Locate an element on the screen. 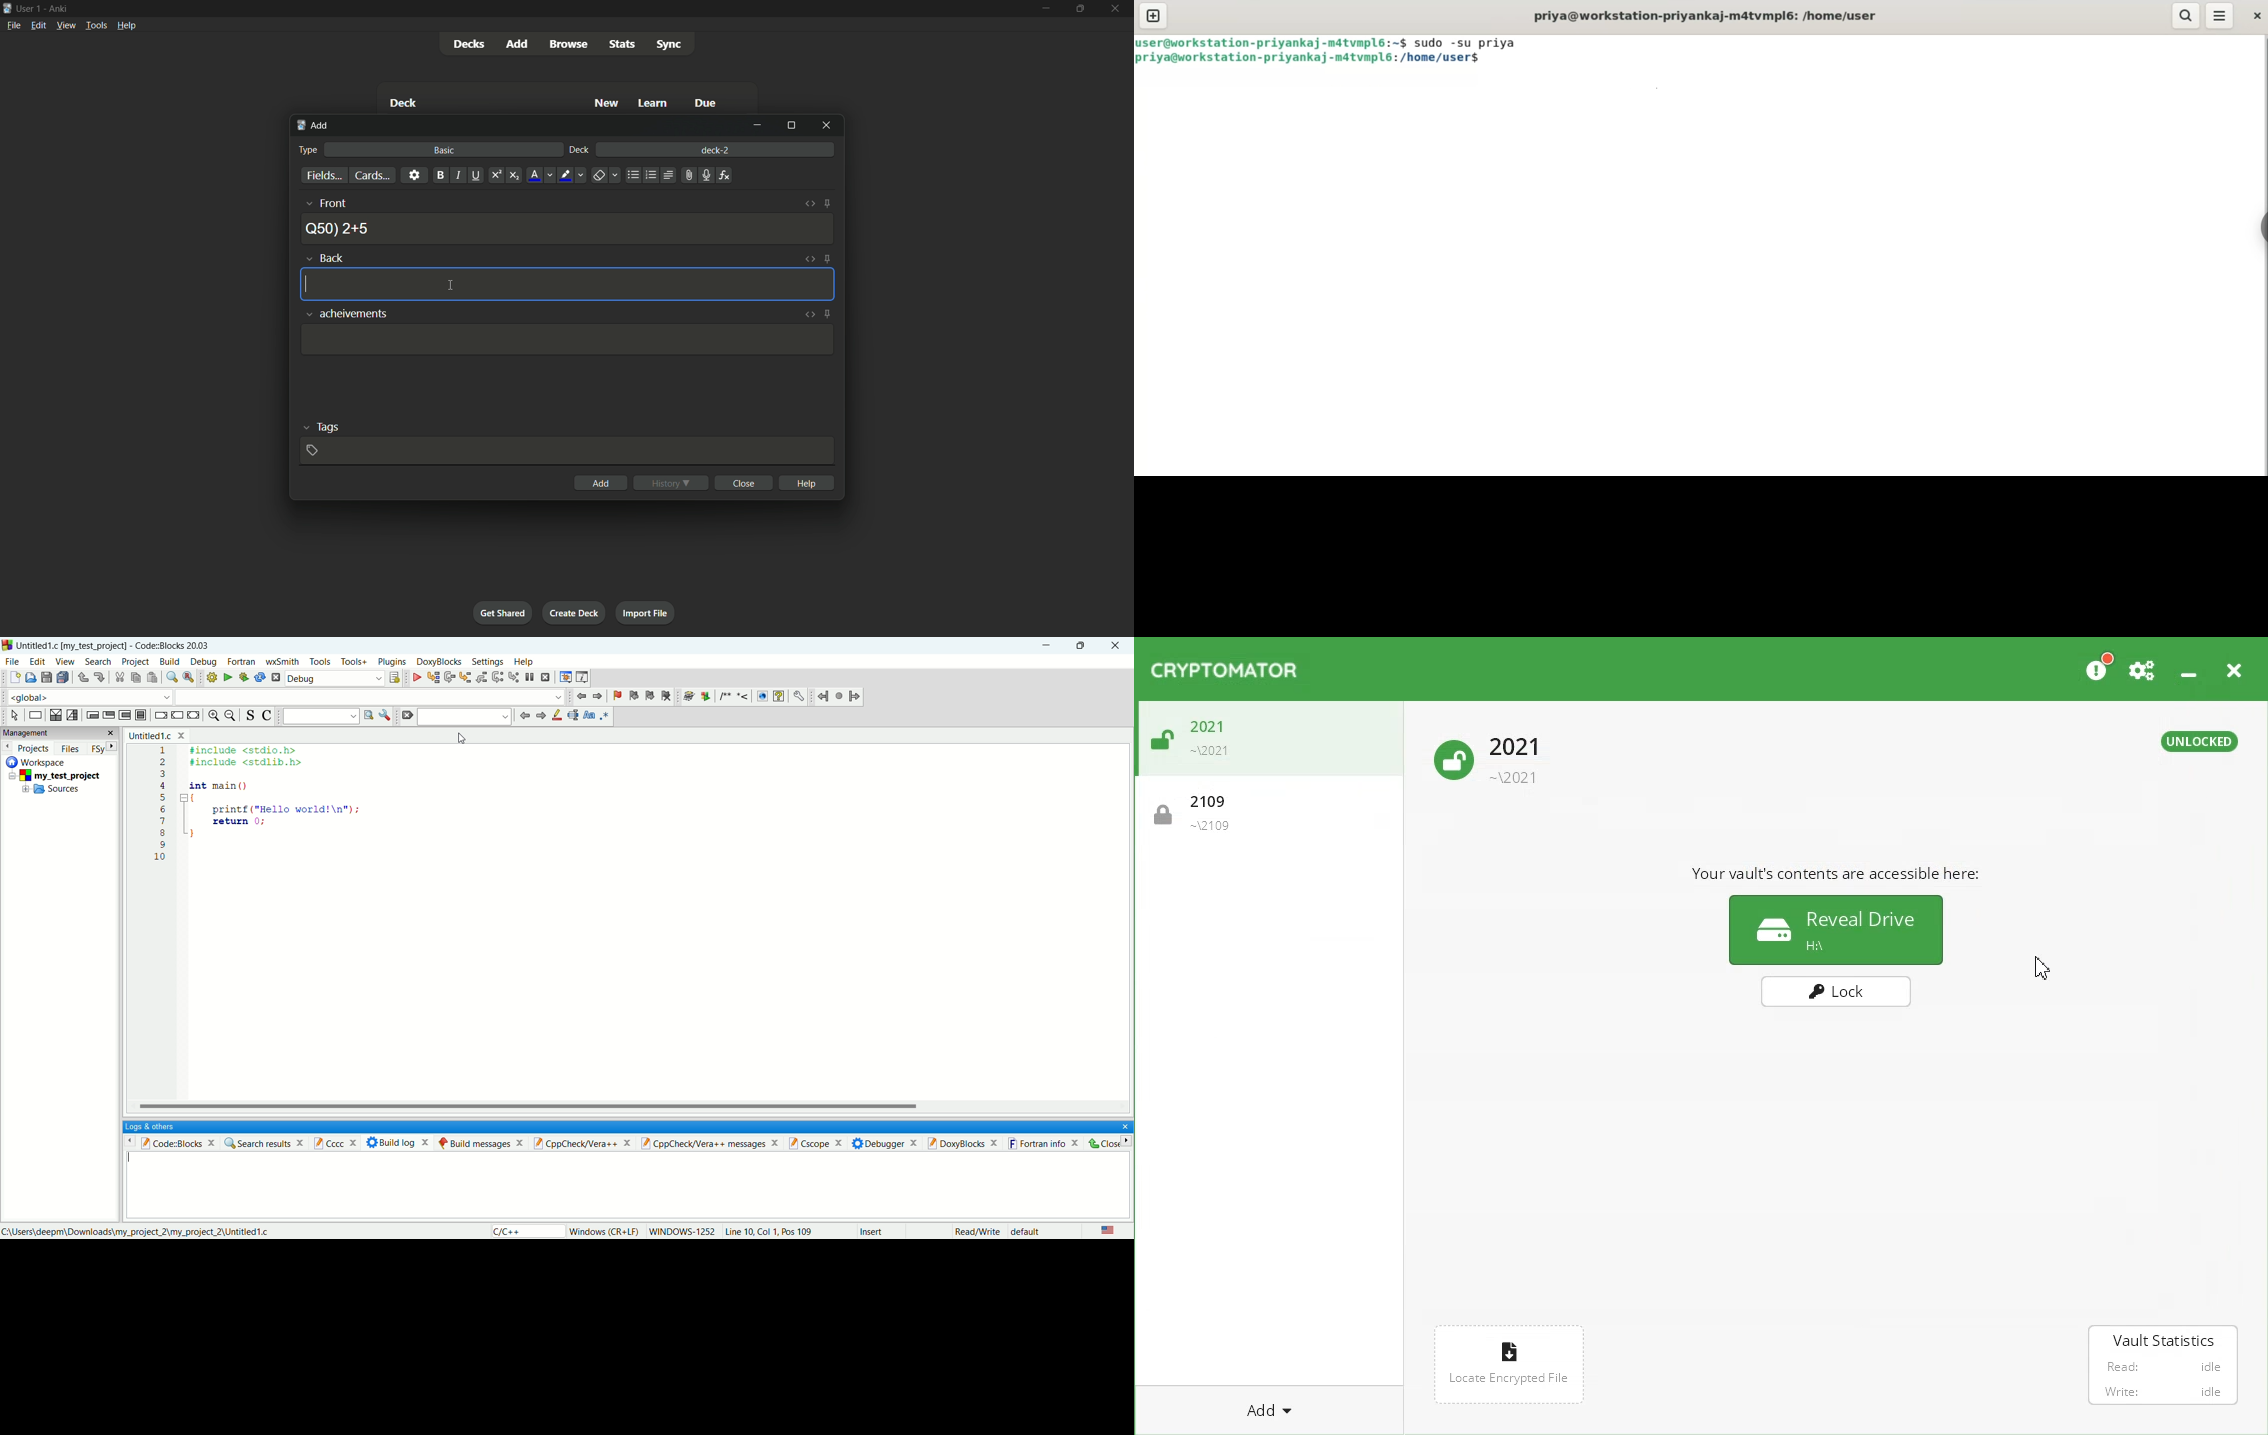  code is located at coordinates (278, 802).